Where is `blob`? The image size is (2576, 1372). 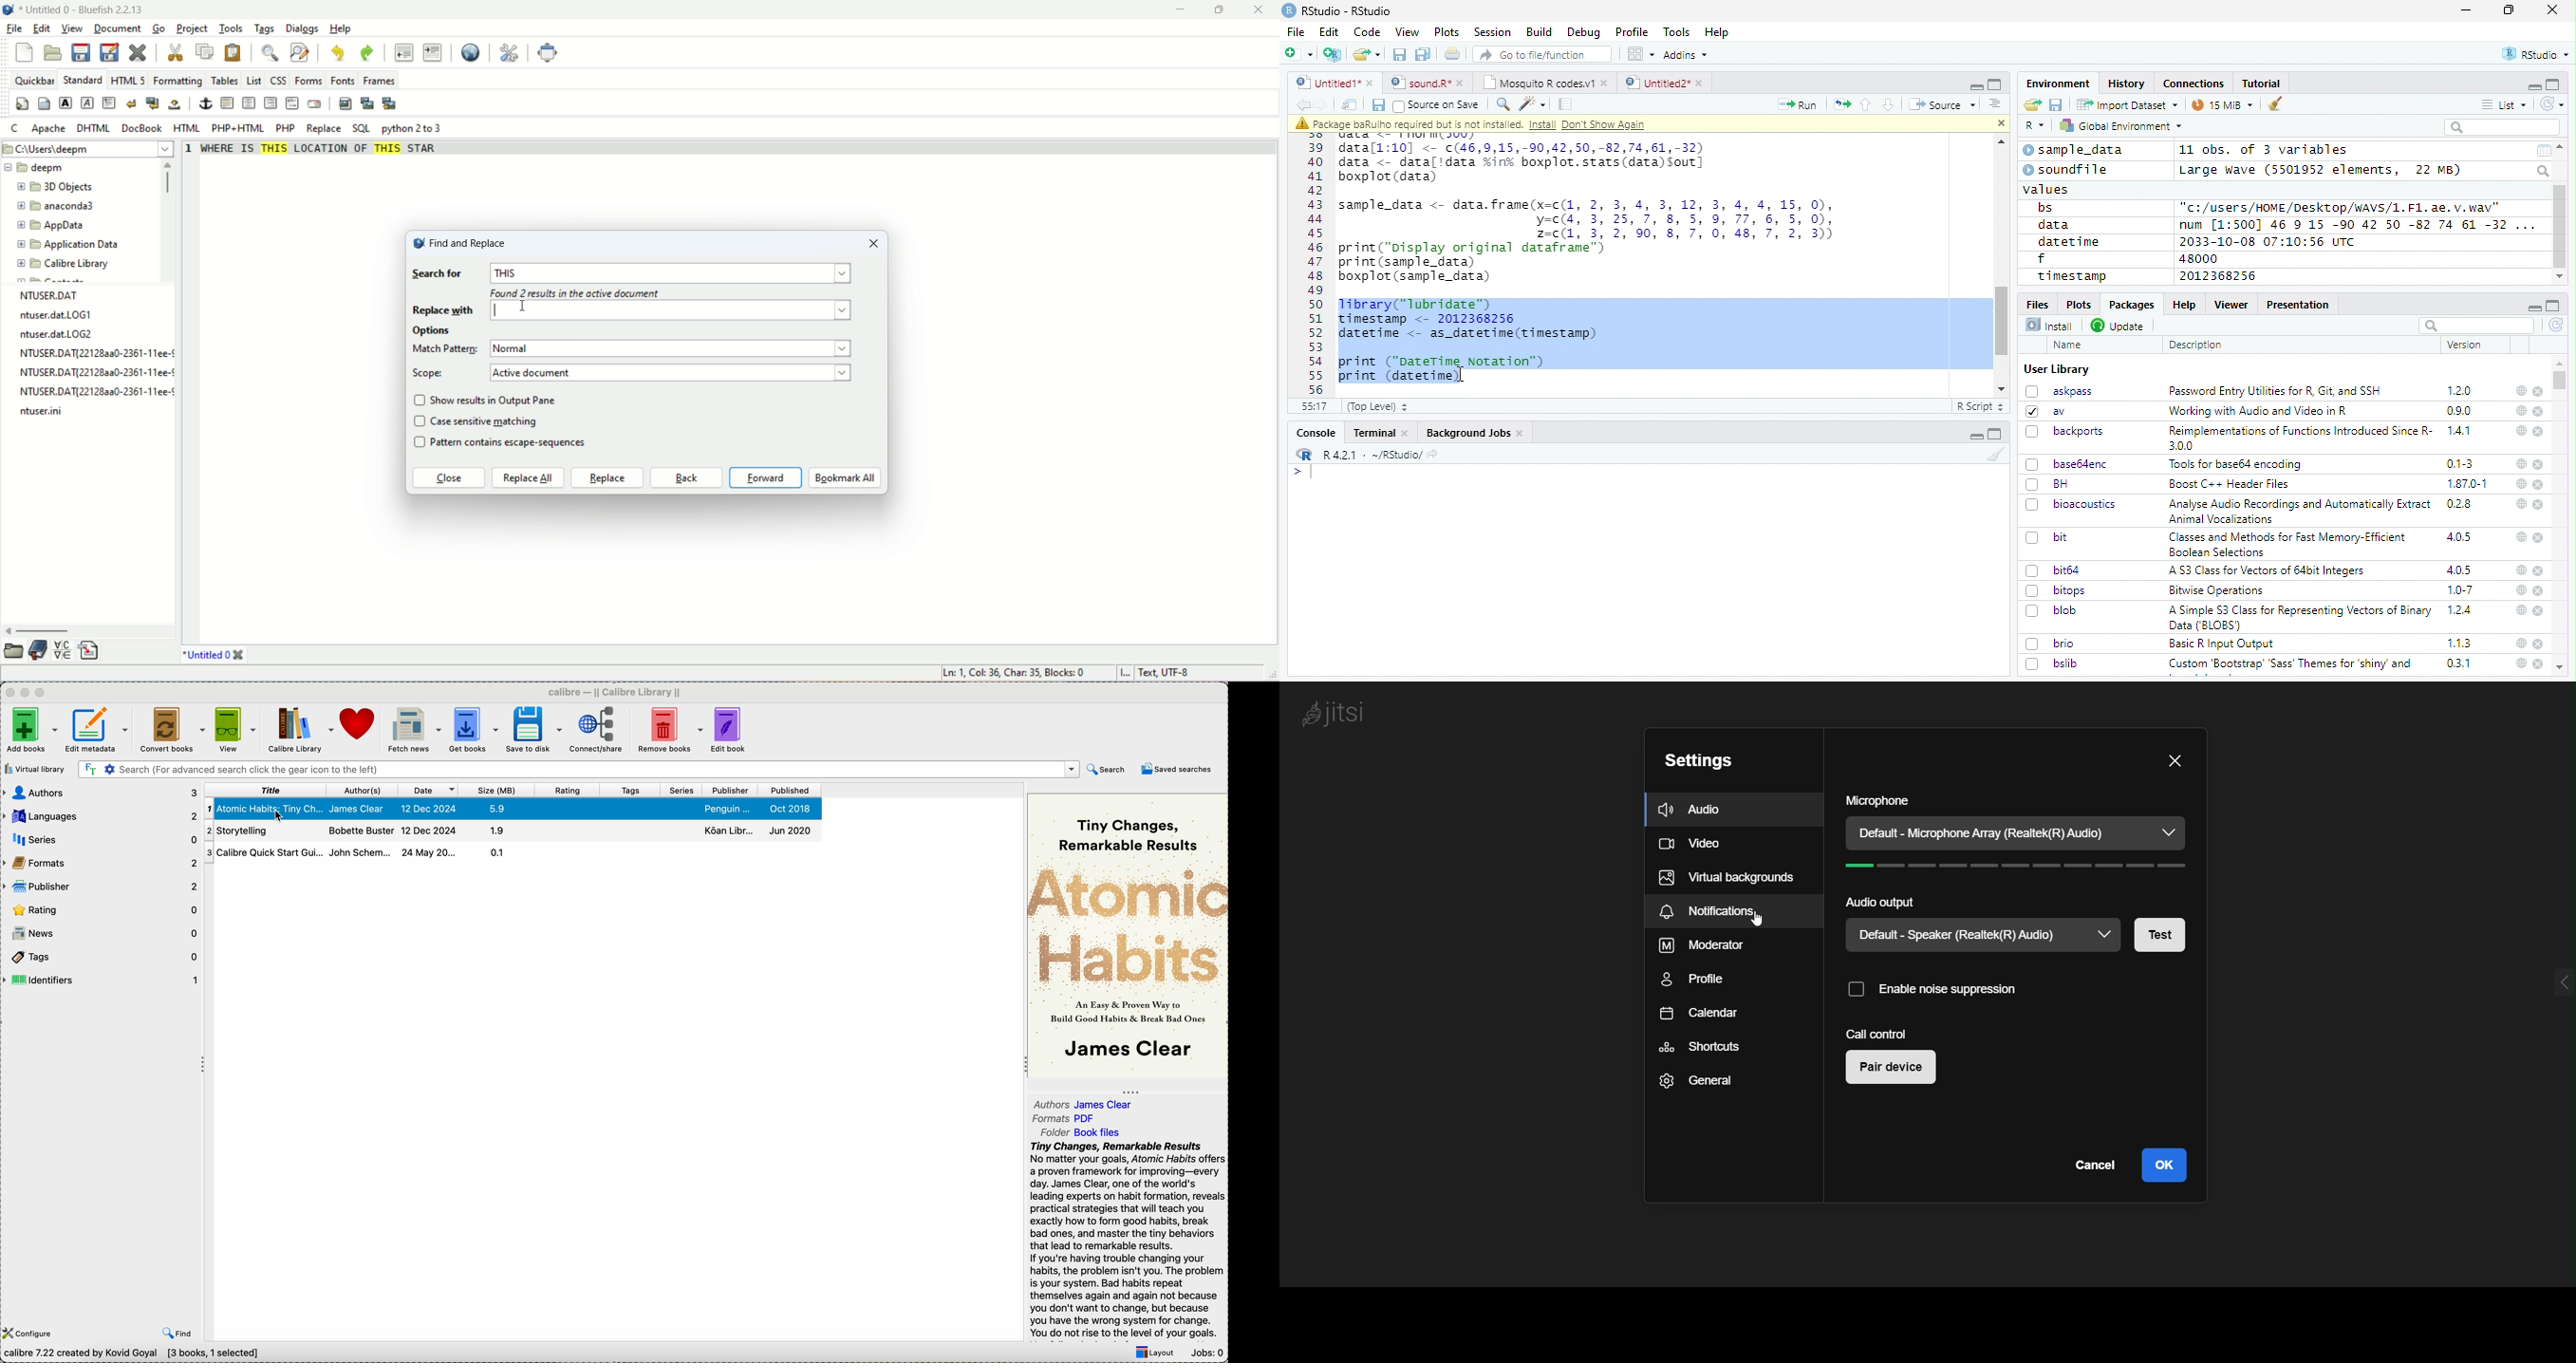 blob is located at coordinates (2051, 610).